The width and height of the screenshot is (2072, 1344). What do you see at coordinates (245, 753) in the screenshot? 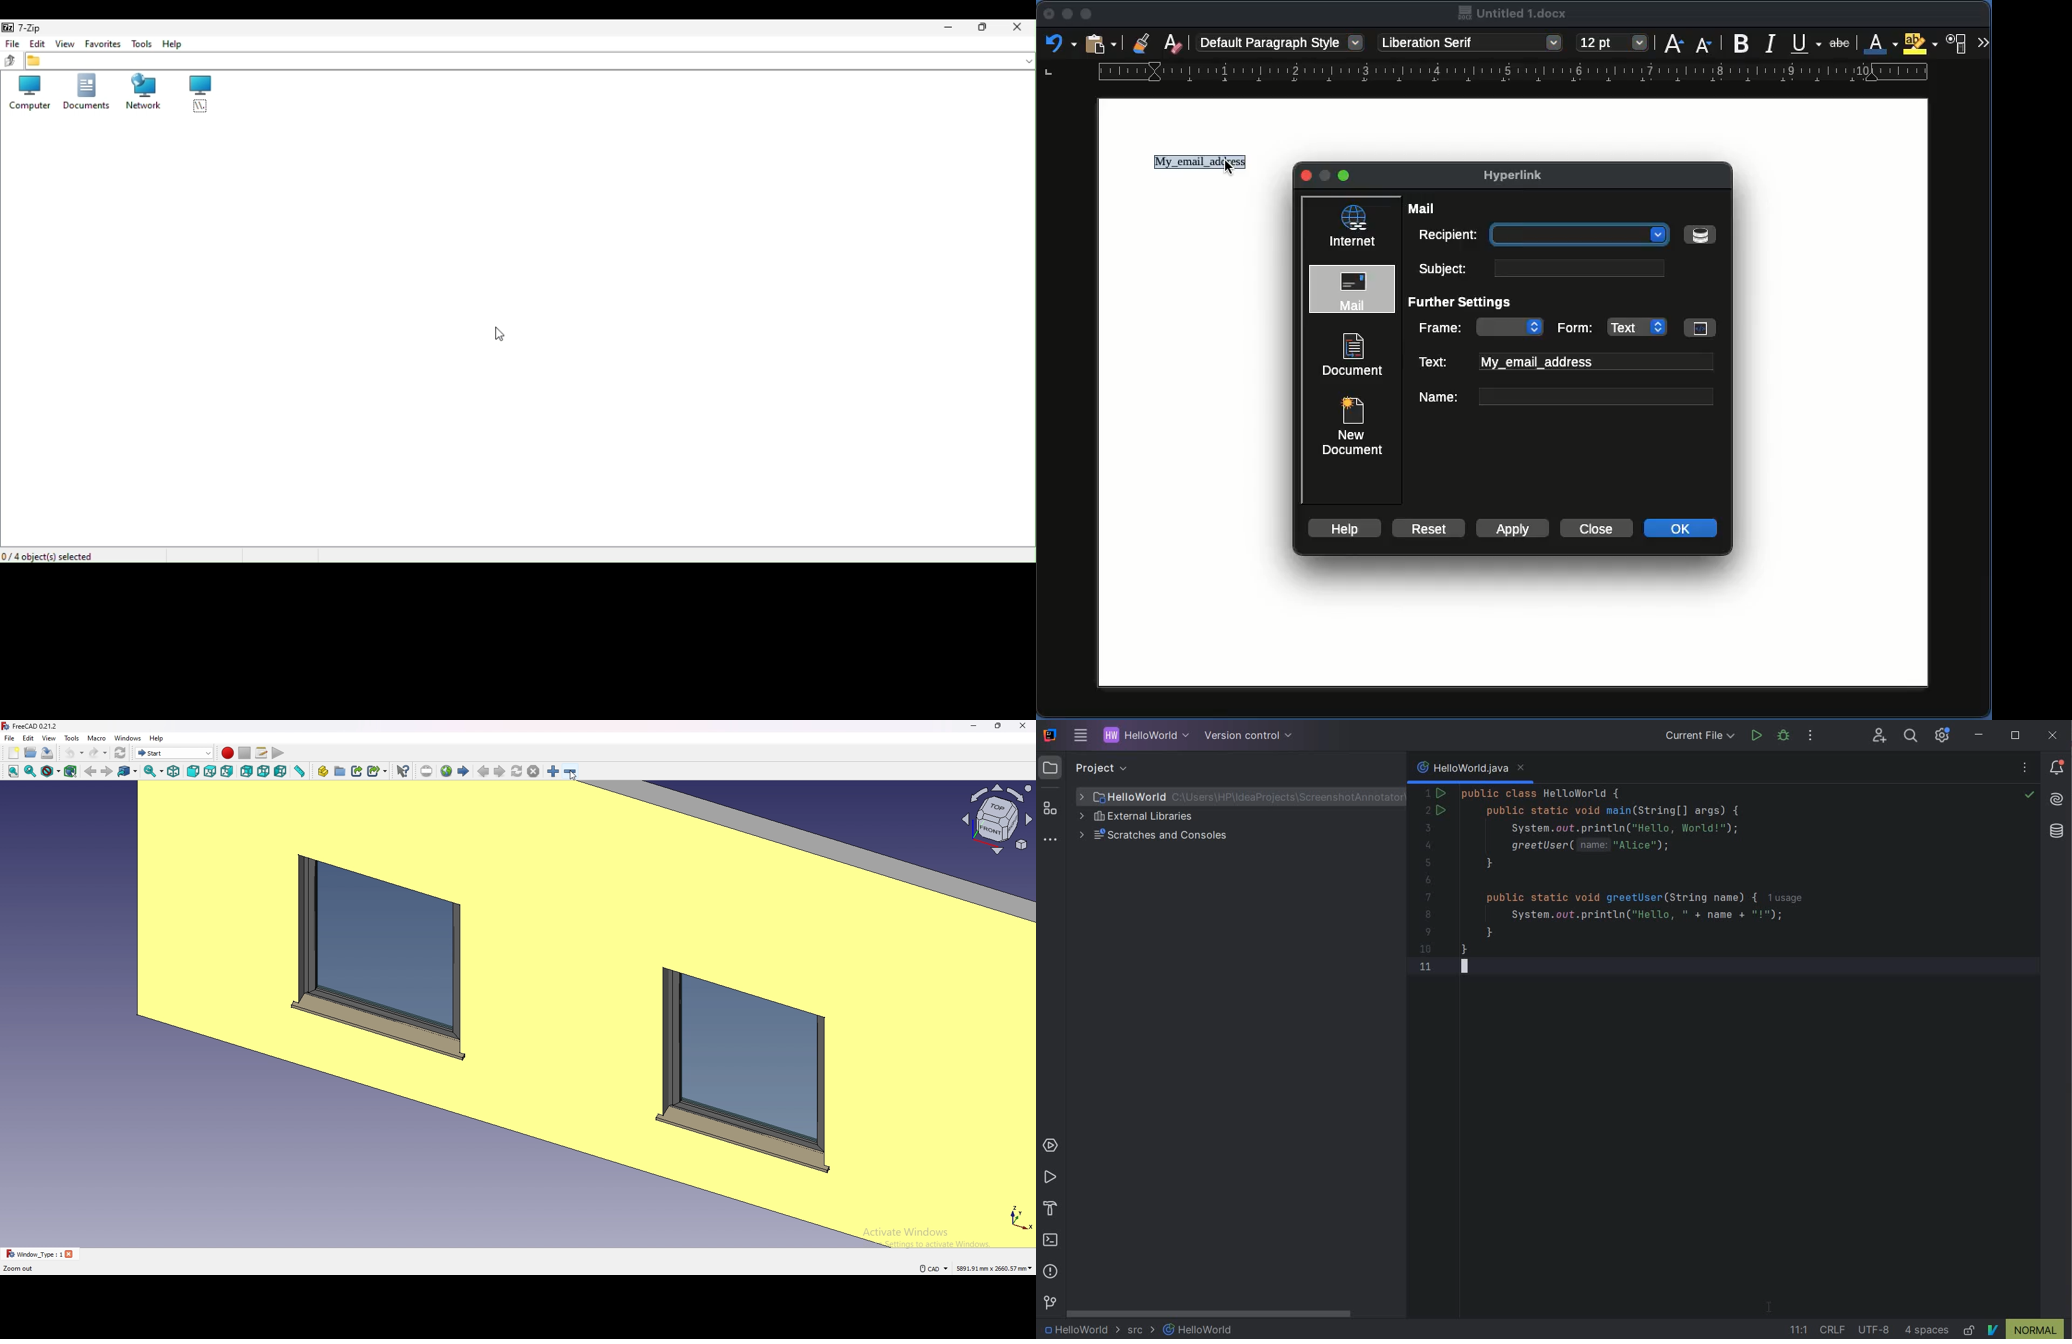
I see `stop macro recording` at bounding box center [245, 753].